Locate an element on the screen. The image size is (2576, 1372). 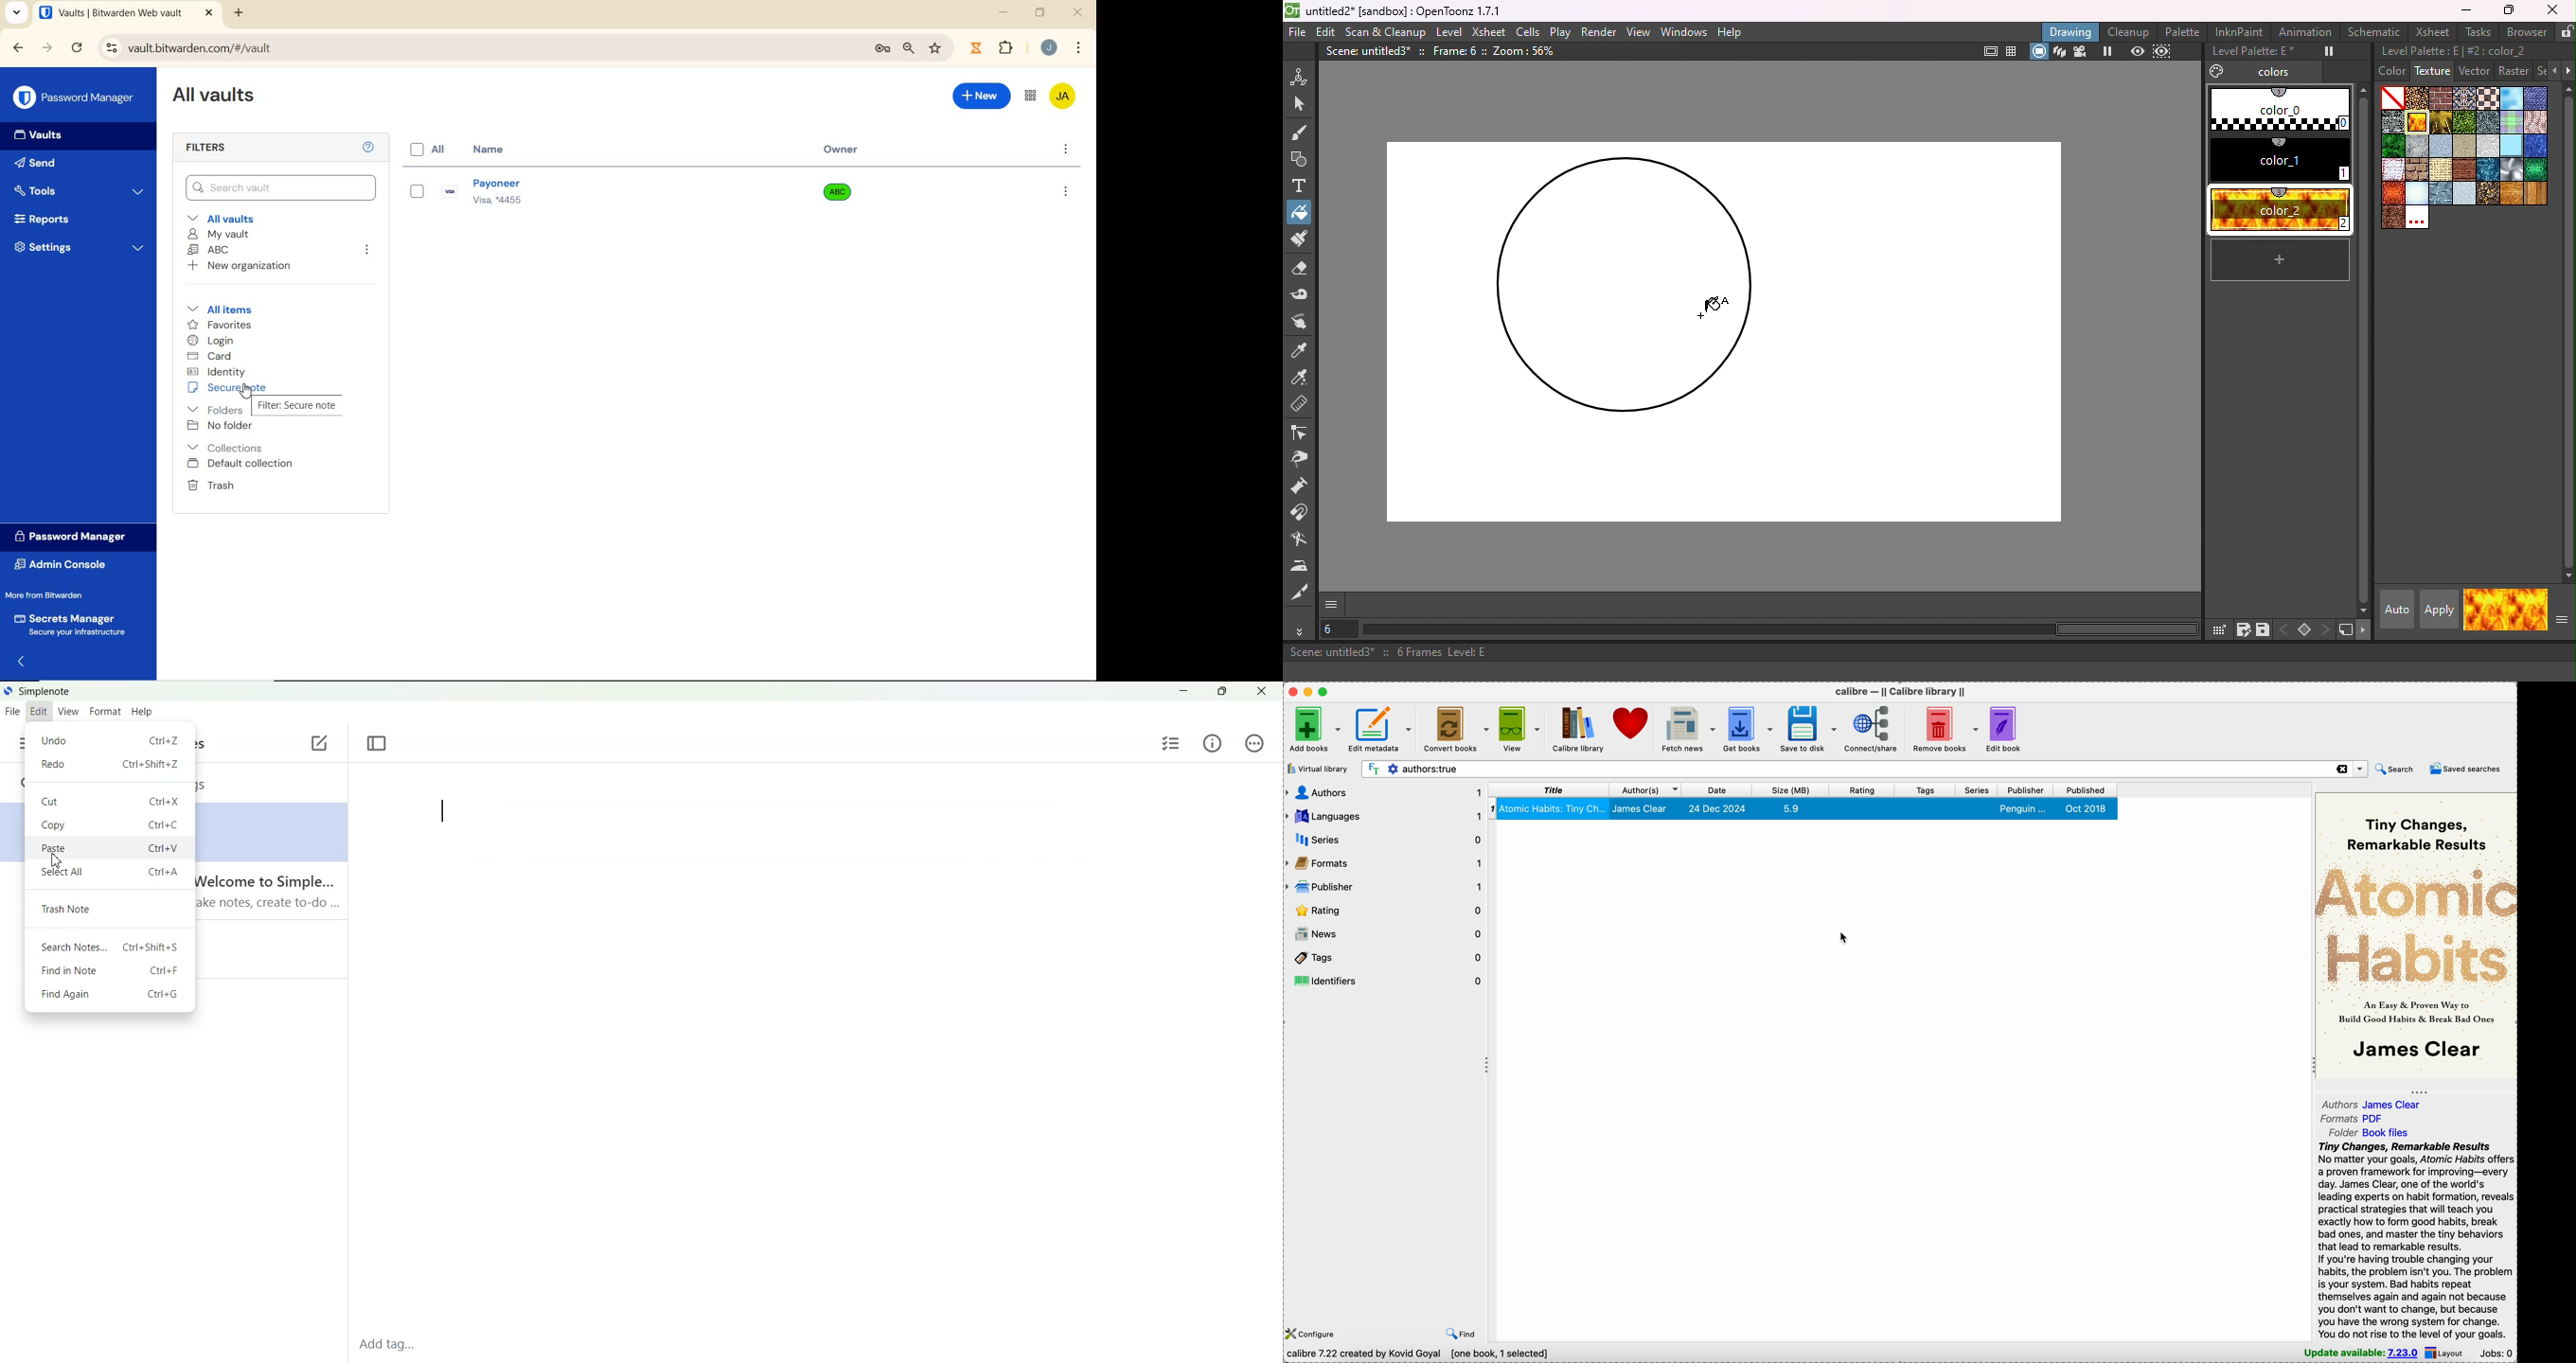
edit metadata is located at coordinates (1380, 728).